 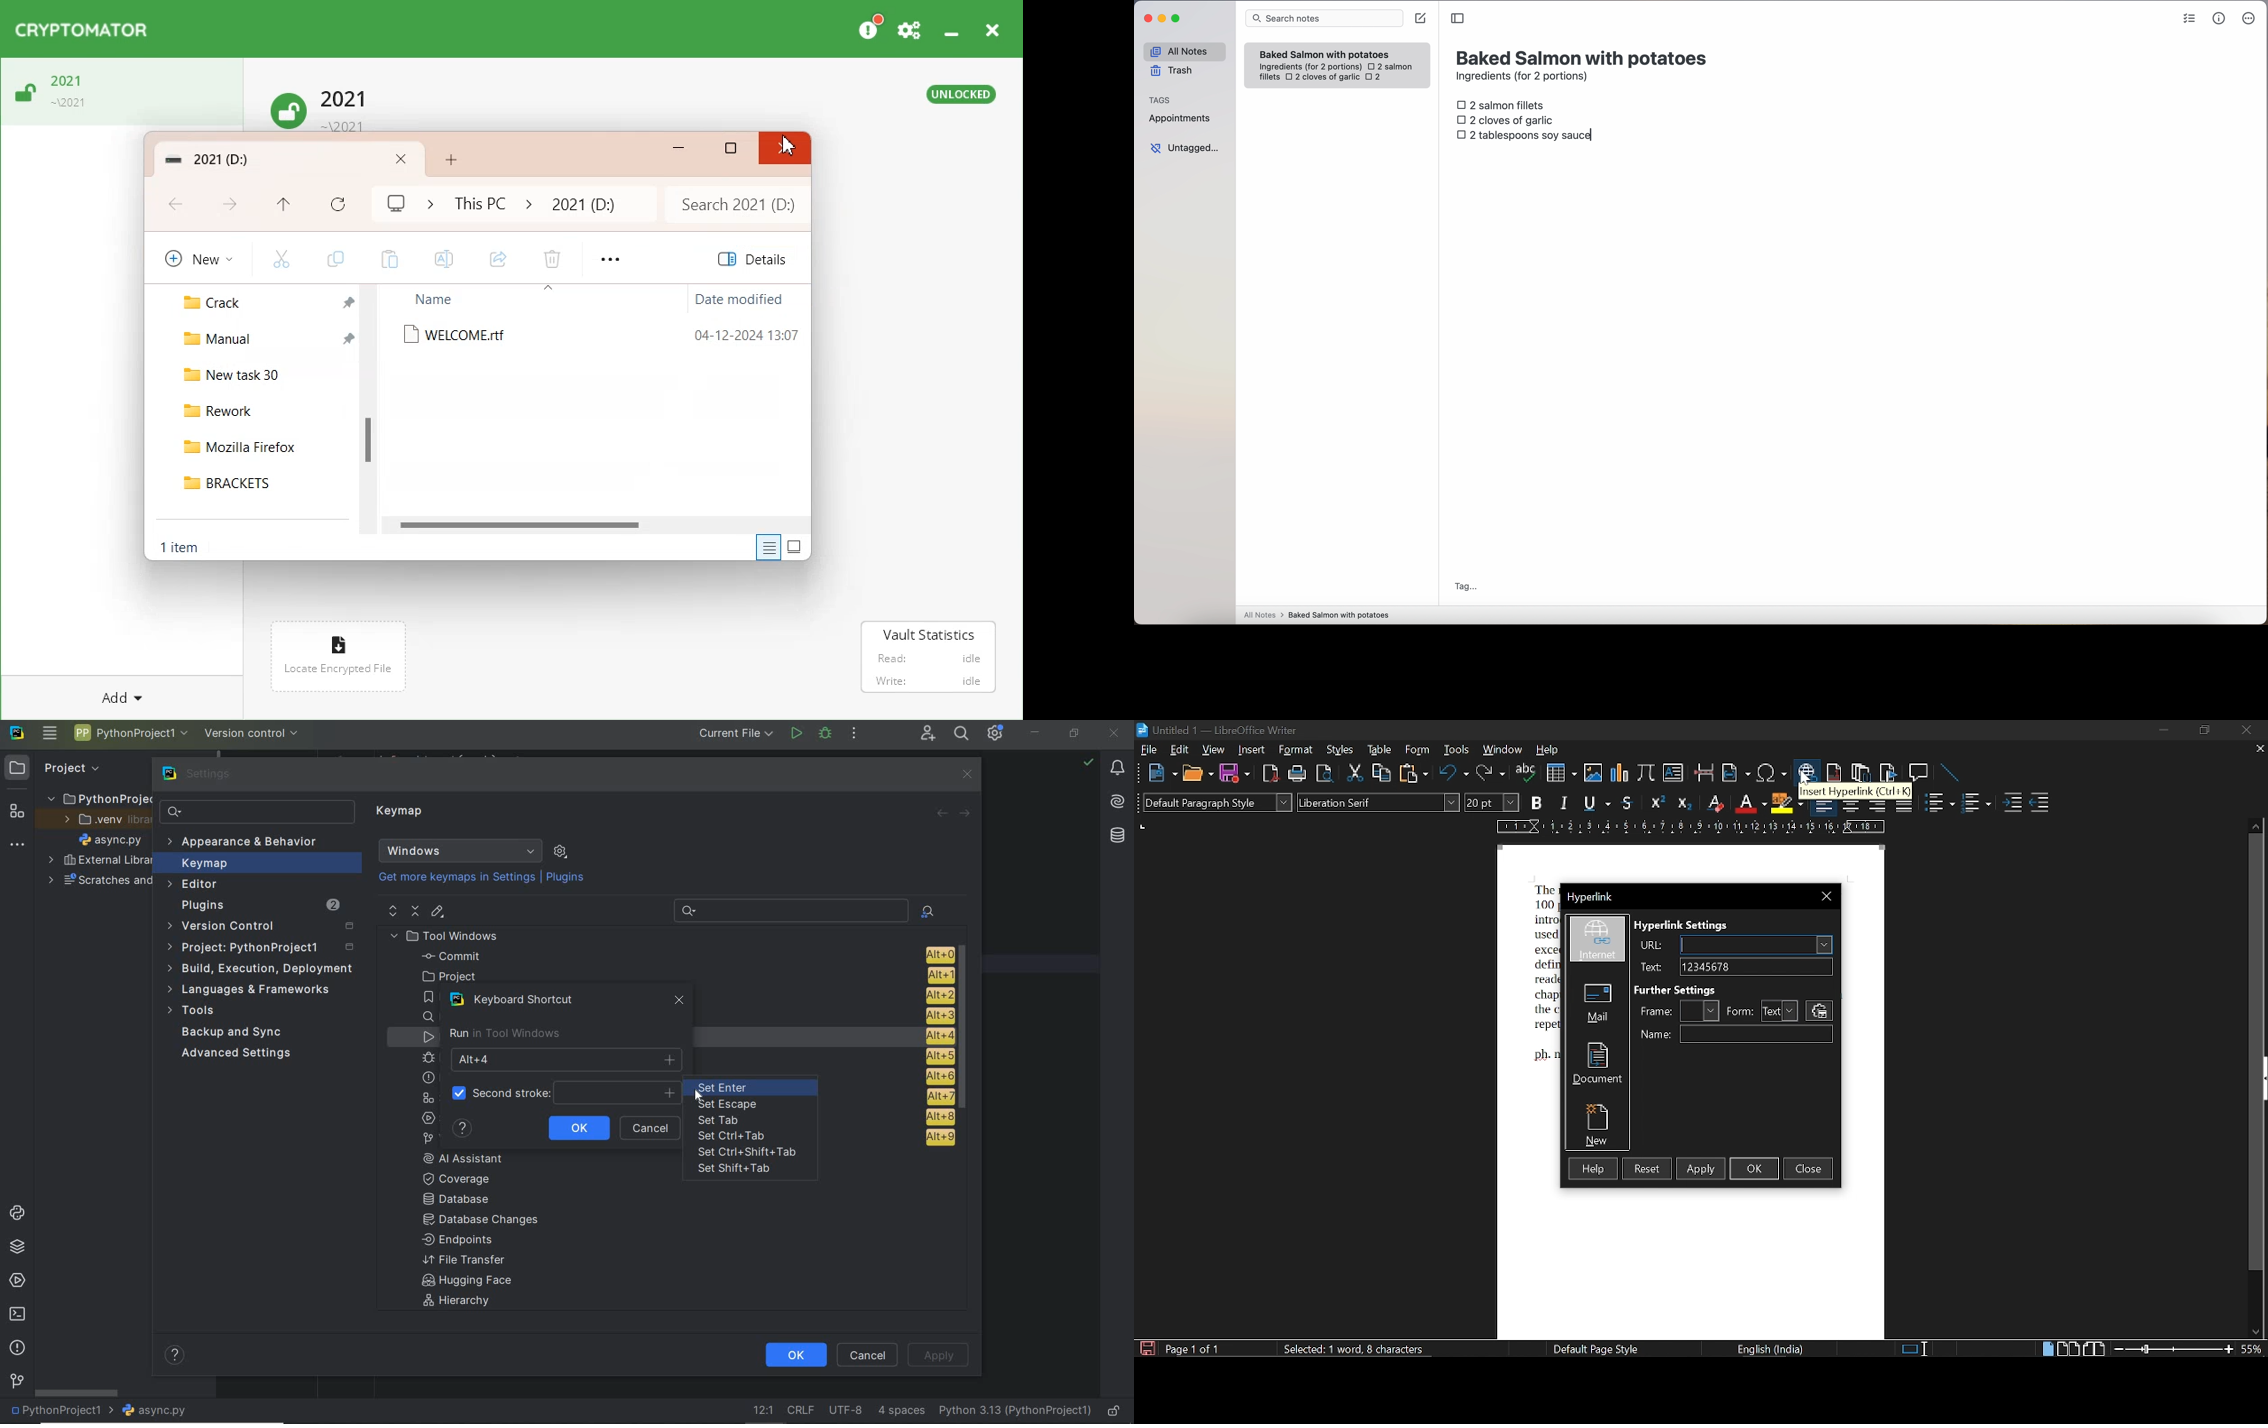 I want to click on ok, so click(x=1755, y=1168).